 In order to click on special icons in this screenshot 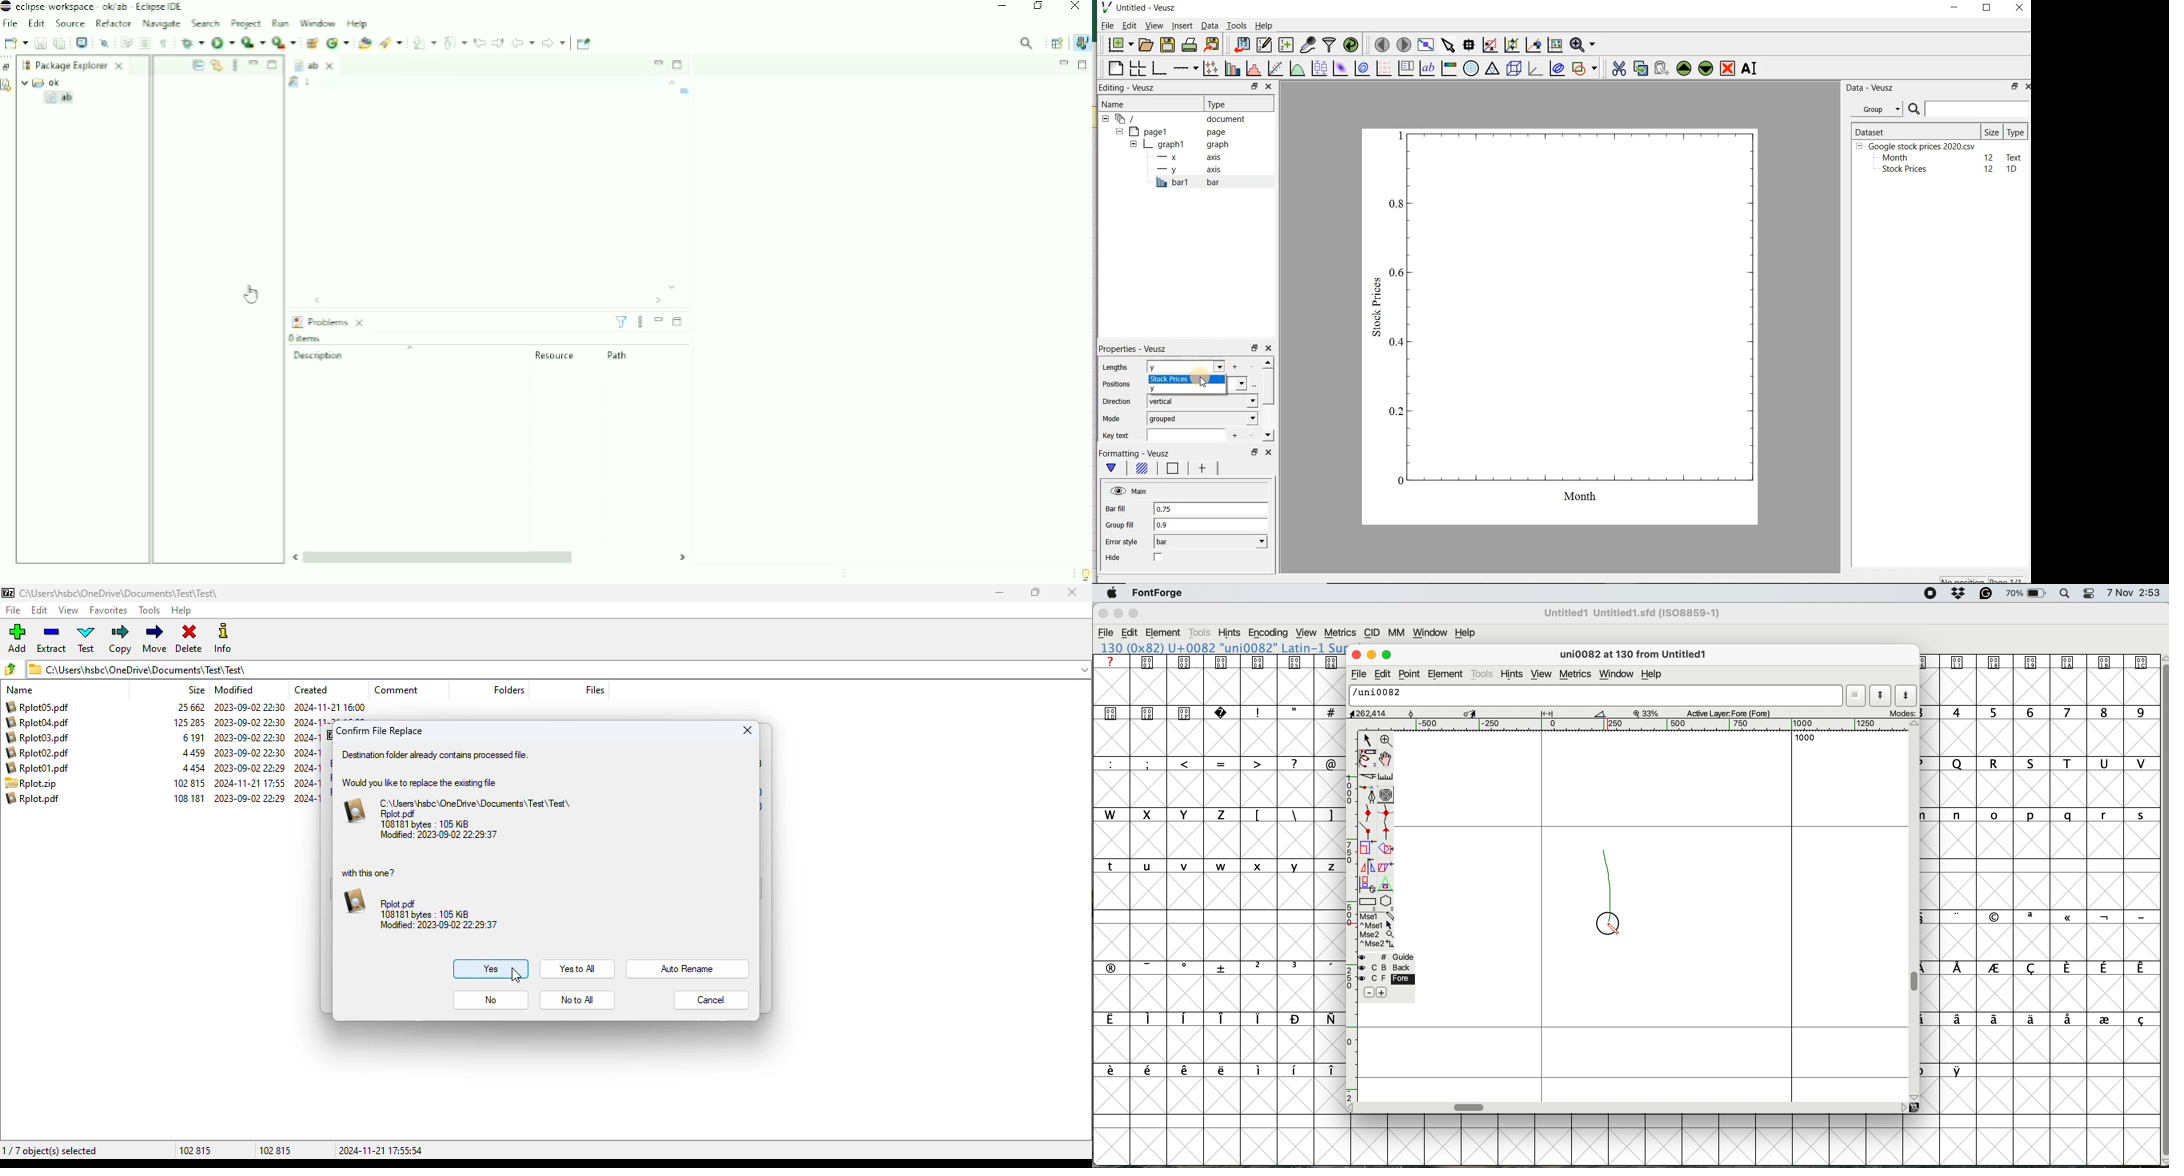, I will do `click(1169, 711)`.